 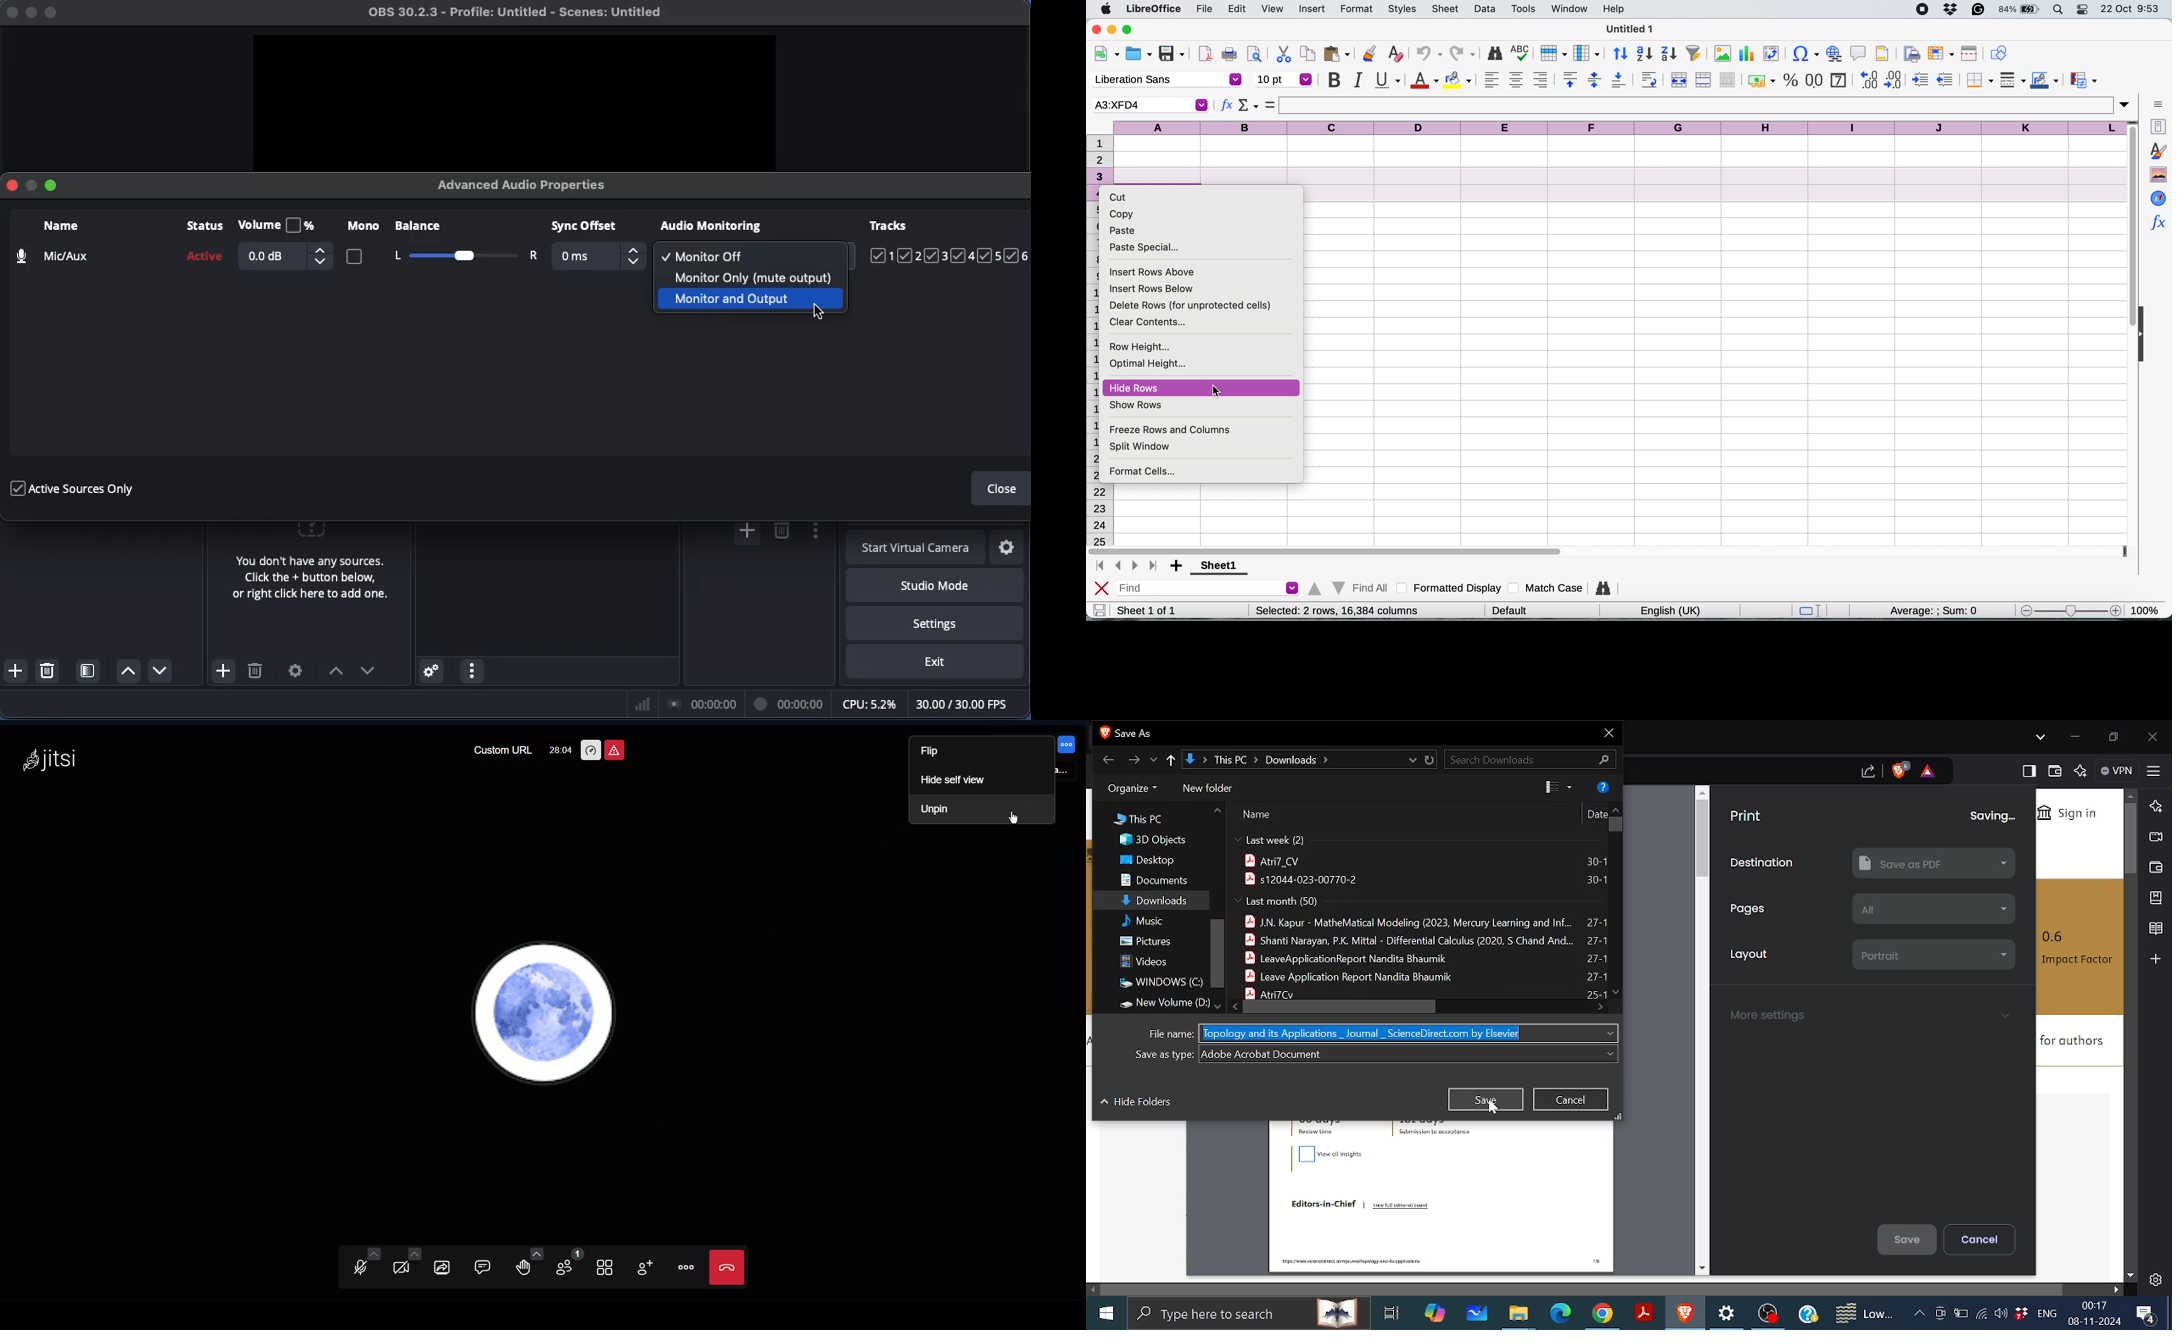 I want to click on delete rows, so click(x=1191, y=306).